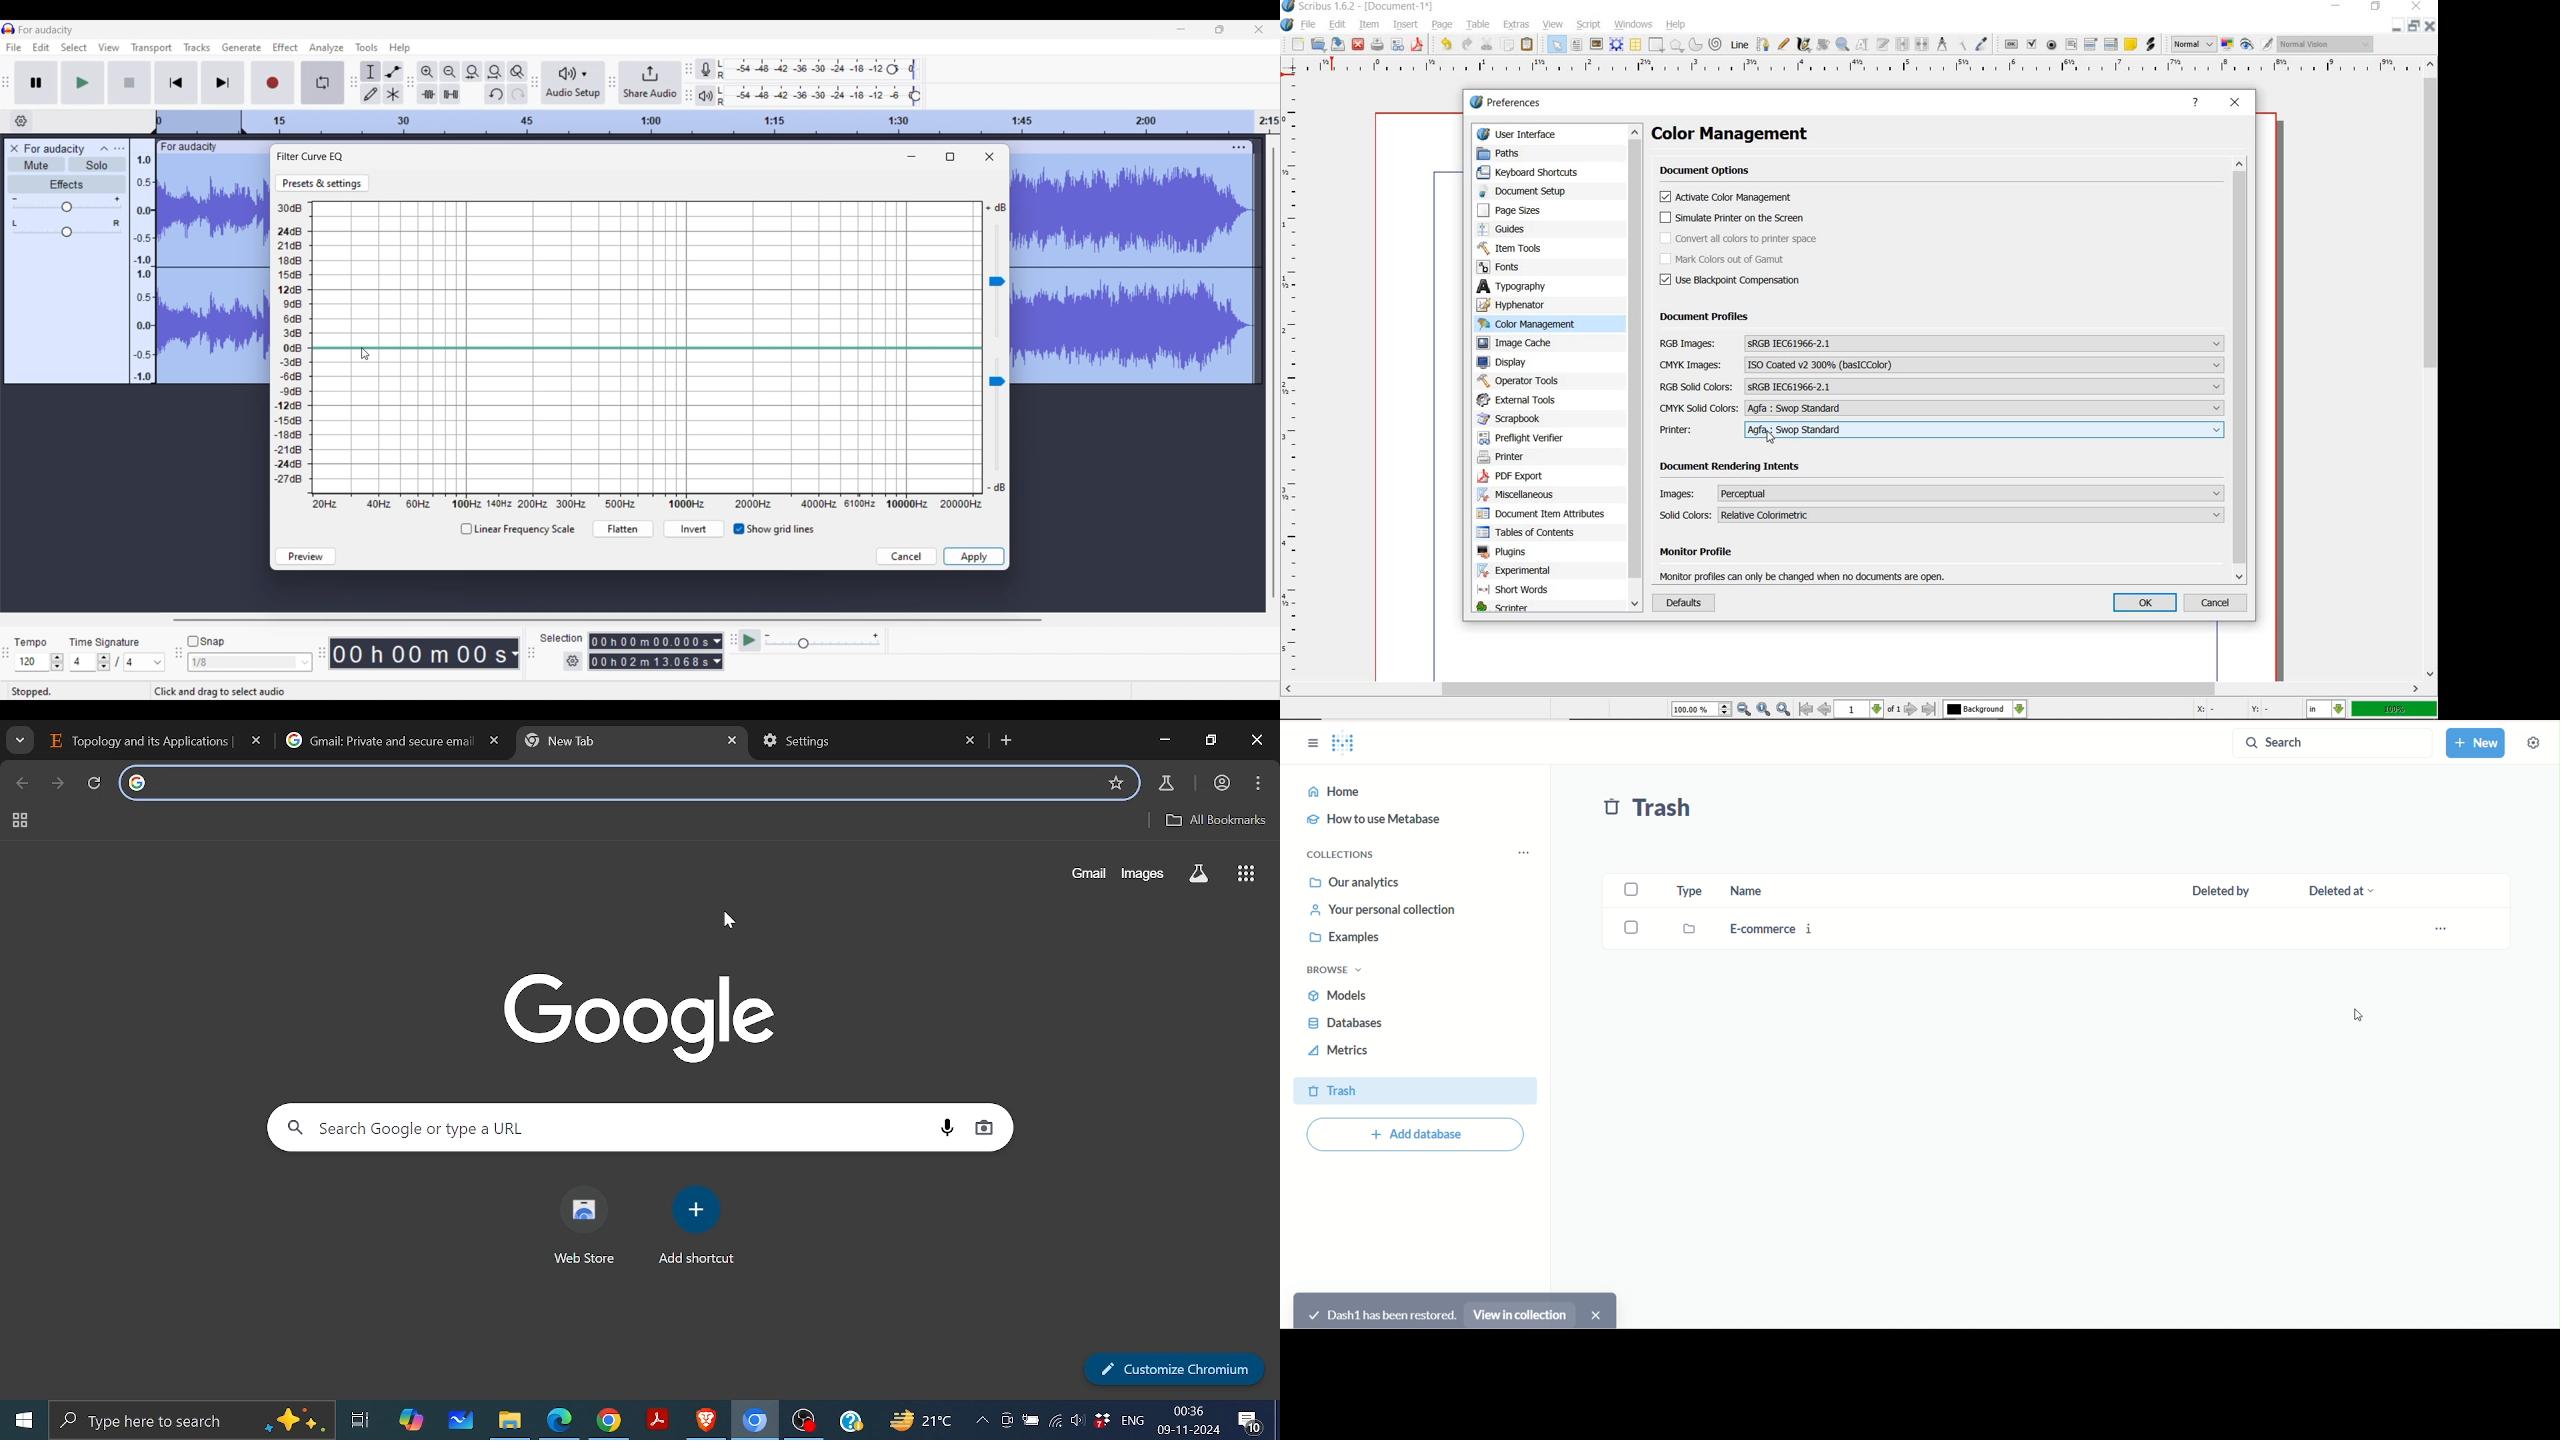 This screenshot has width=2576, height=1456. What do you see at coordinates (974, 557) in the screenshot?
I see `Save inputs made` at bounding box center [974, 557].